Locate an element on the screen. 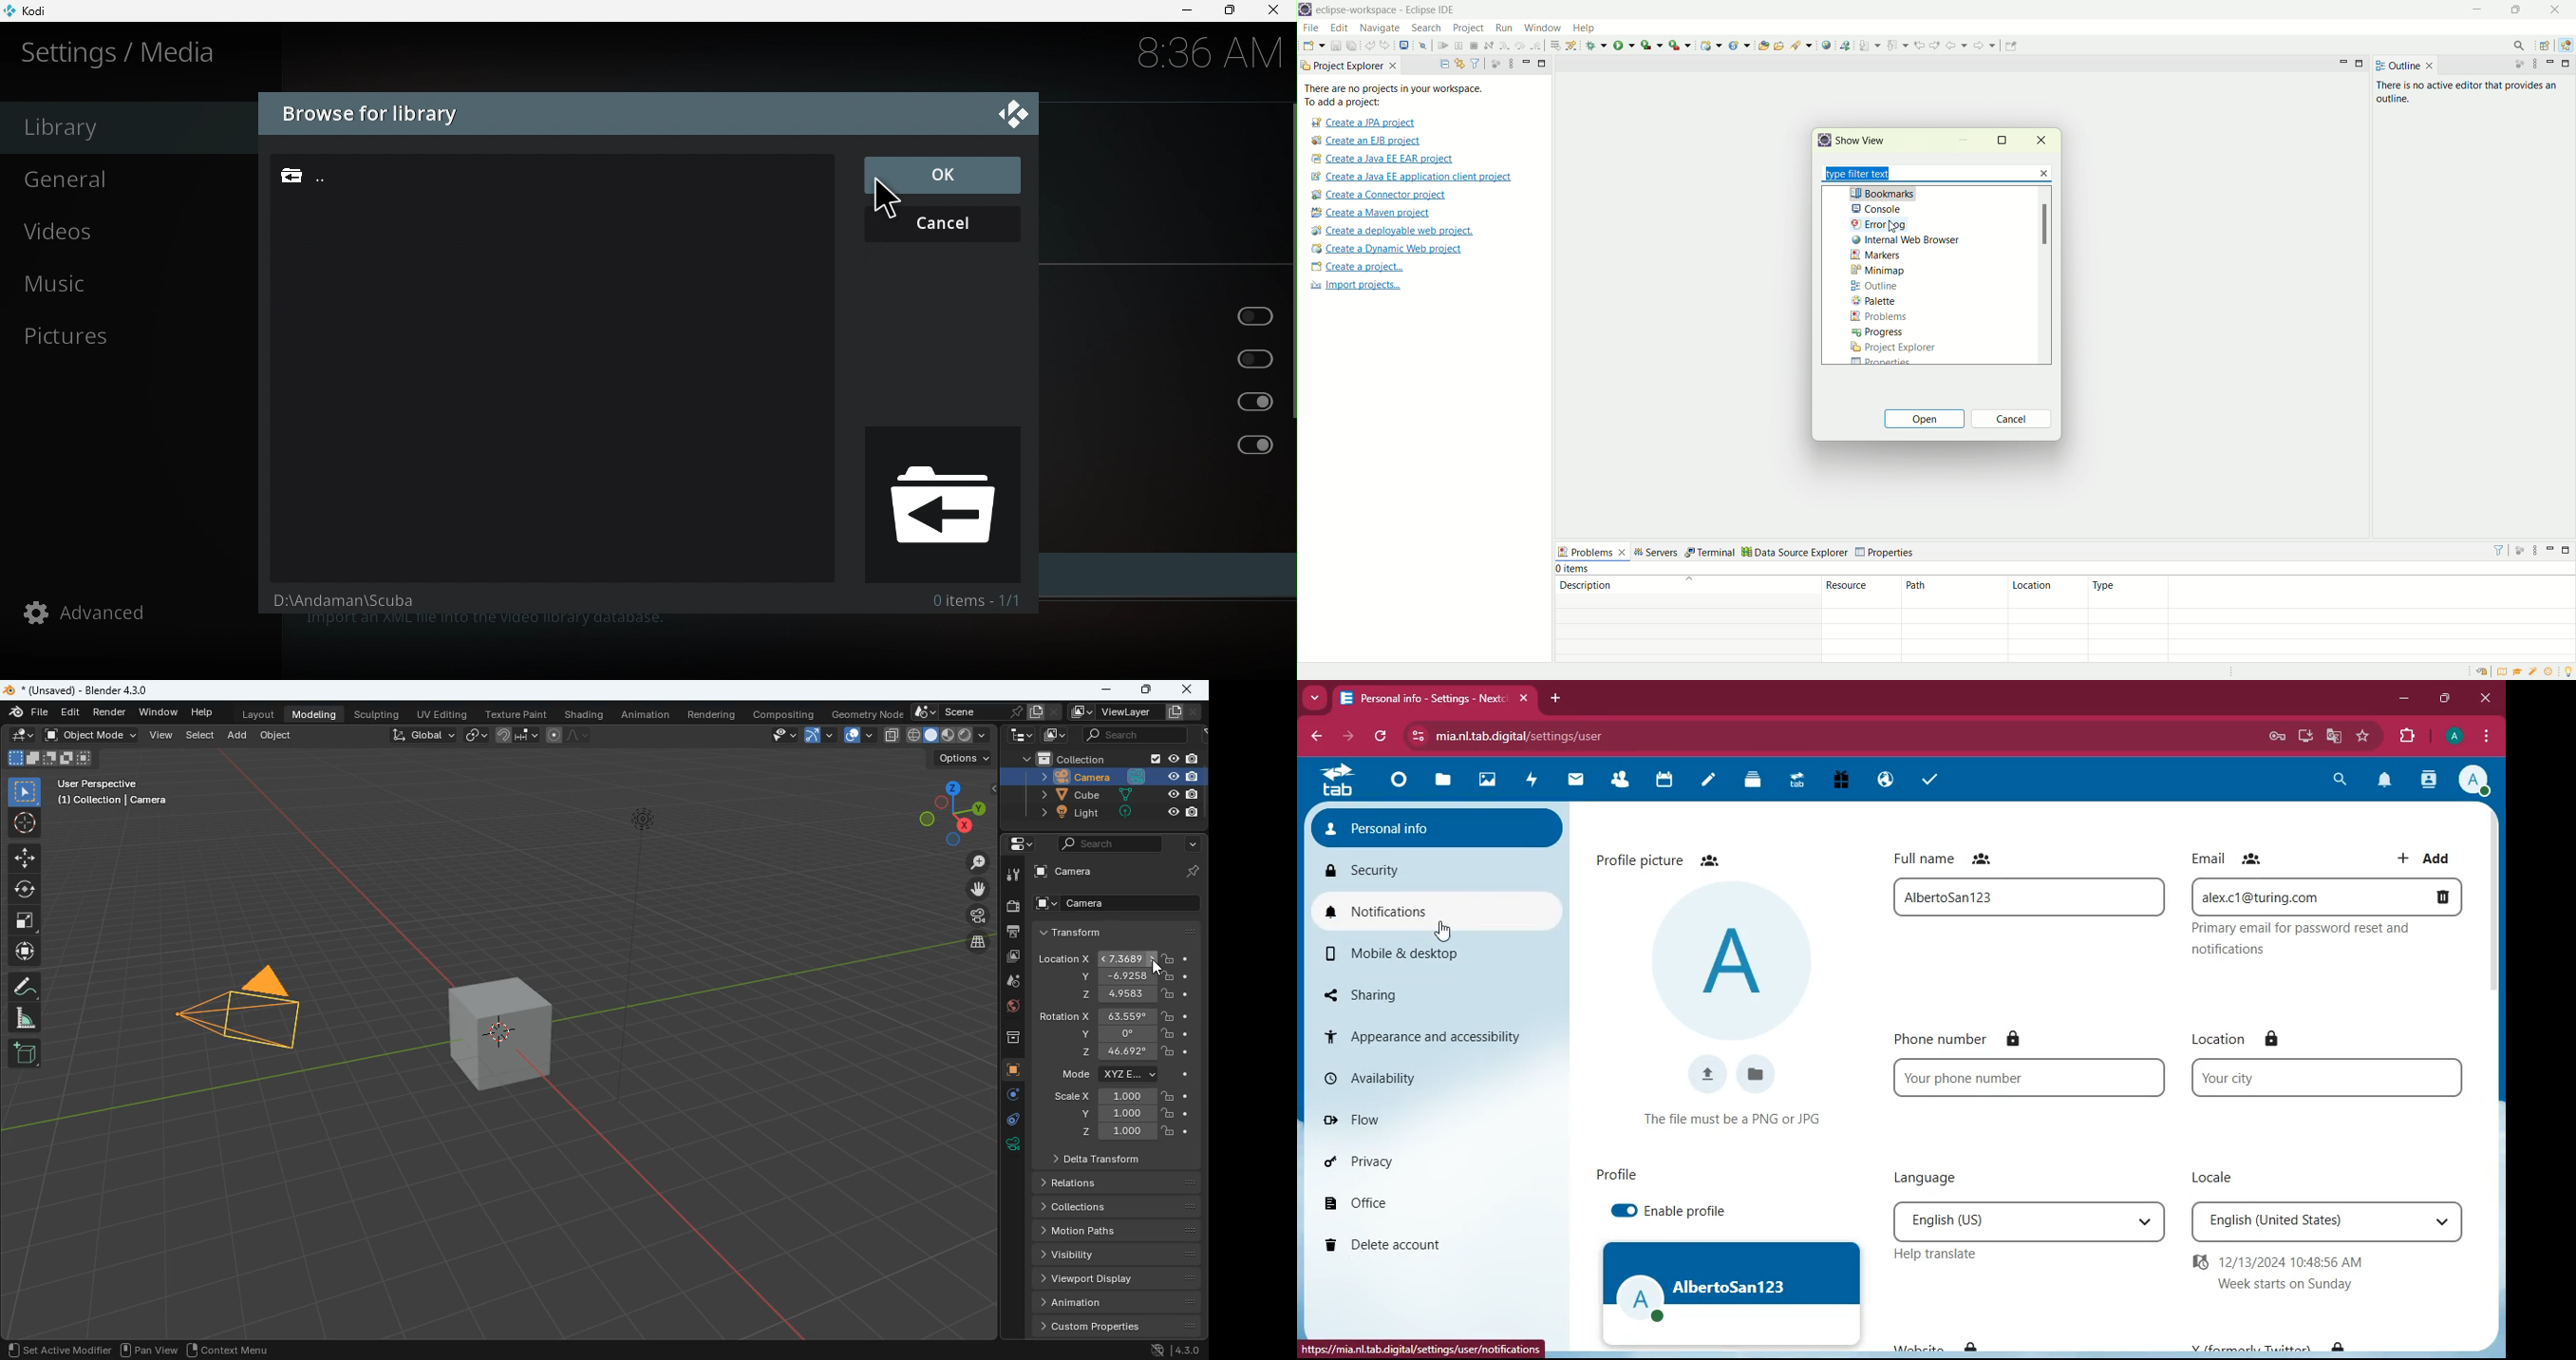 This screenshot has width=2576, height=1372. alex.c1@turning.com is located at coordinates (2307, 897).